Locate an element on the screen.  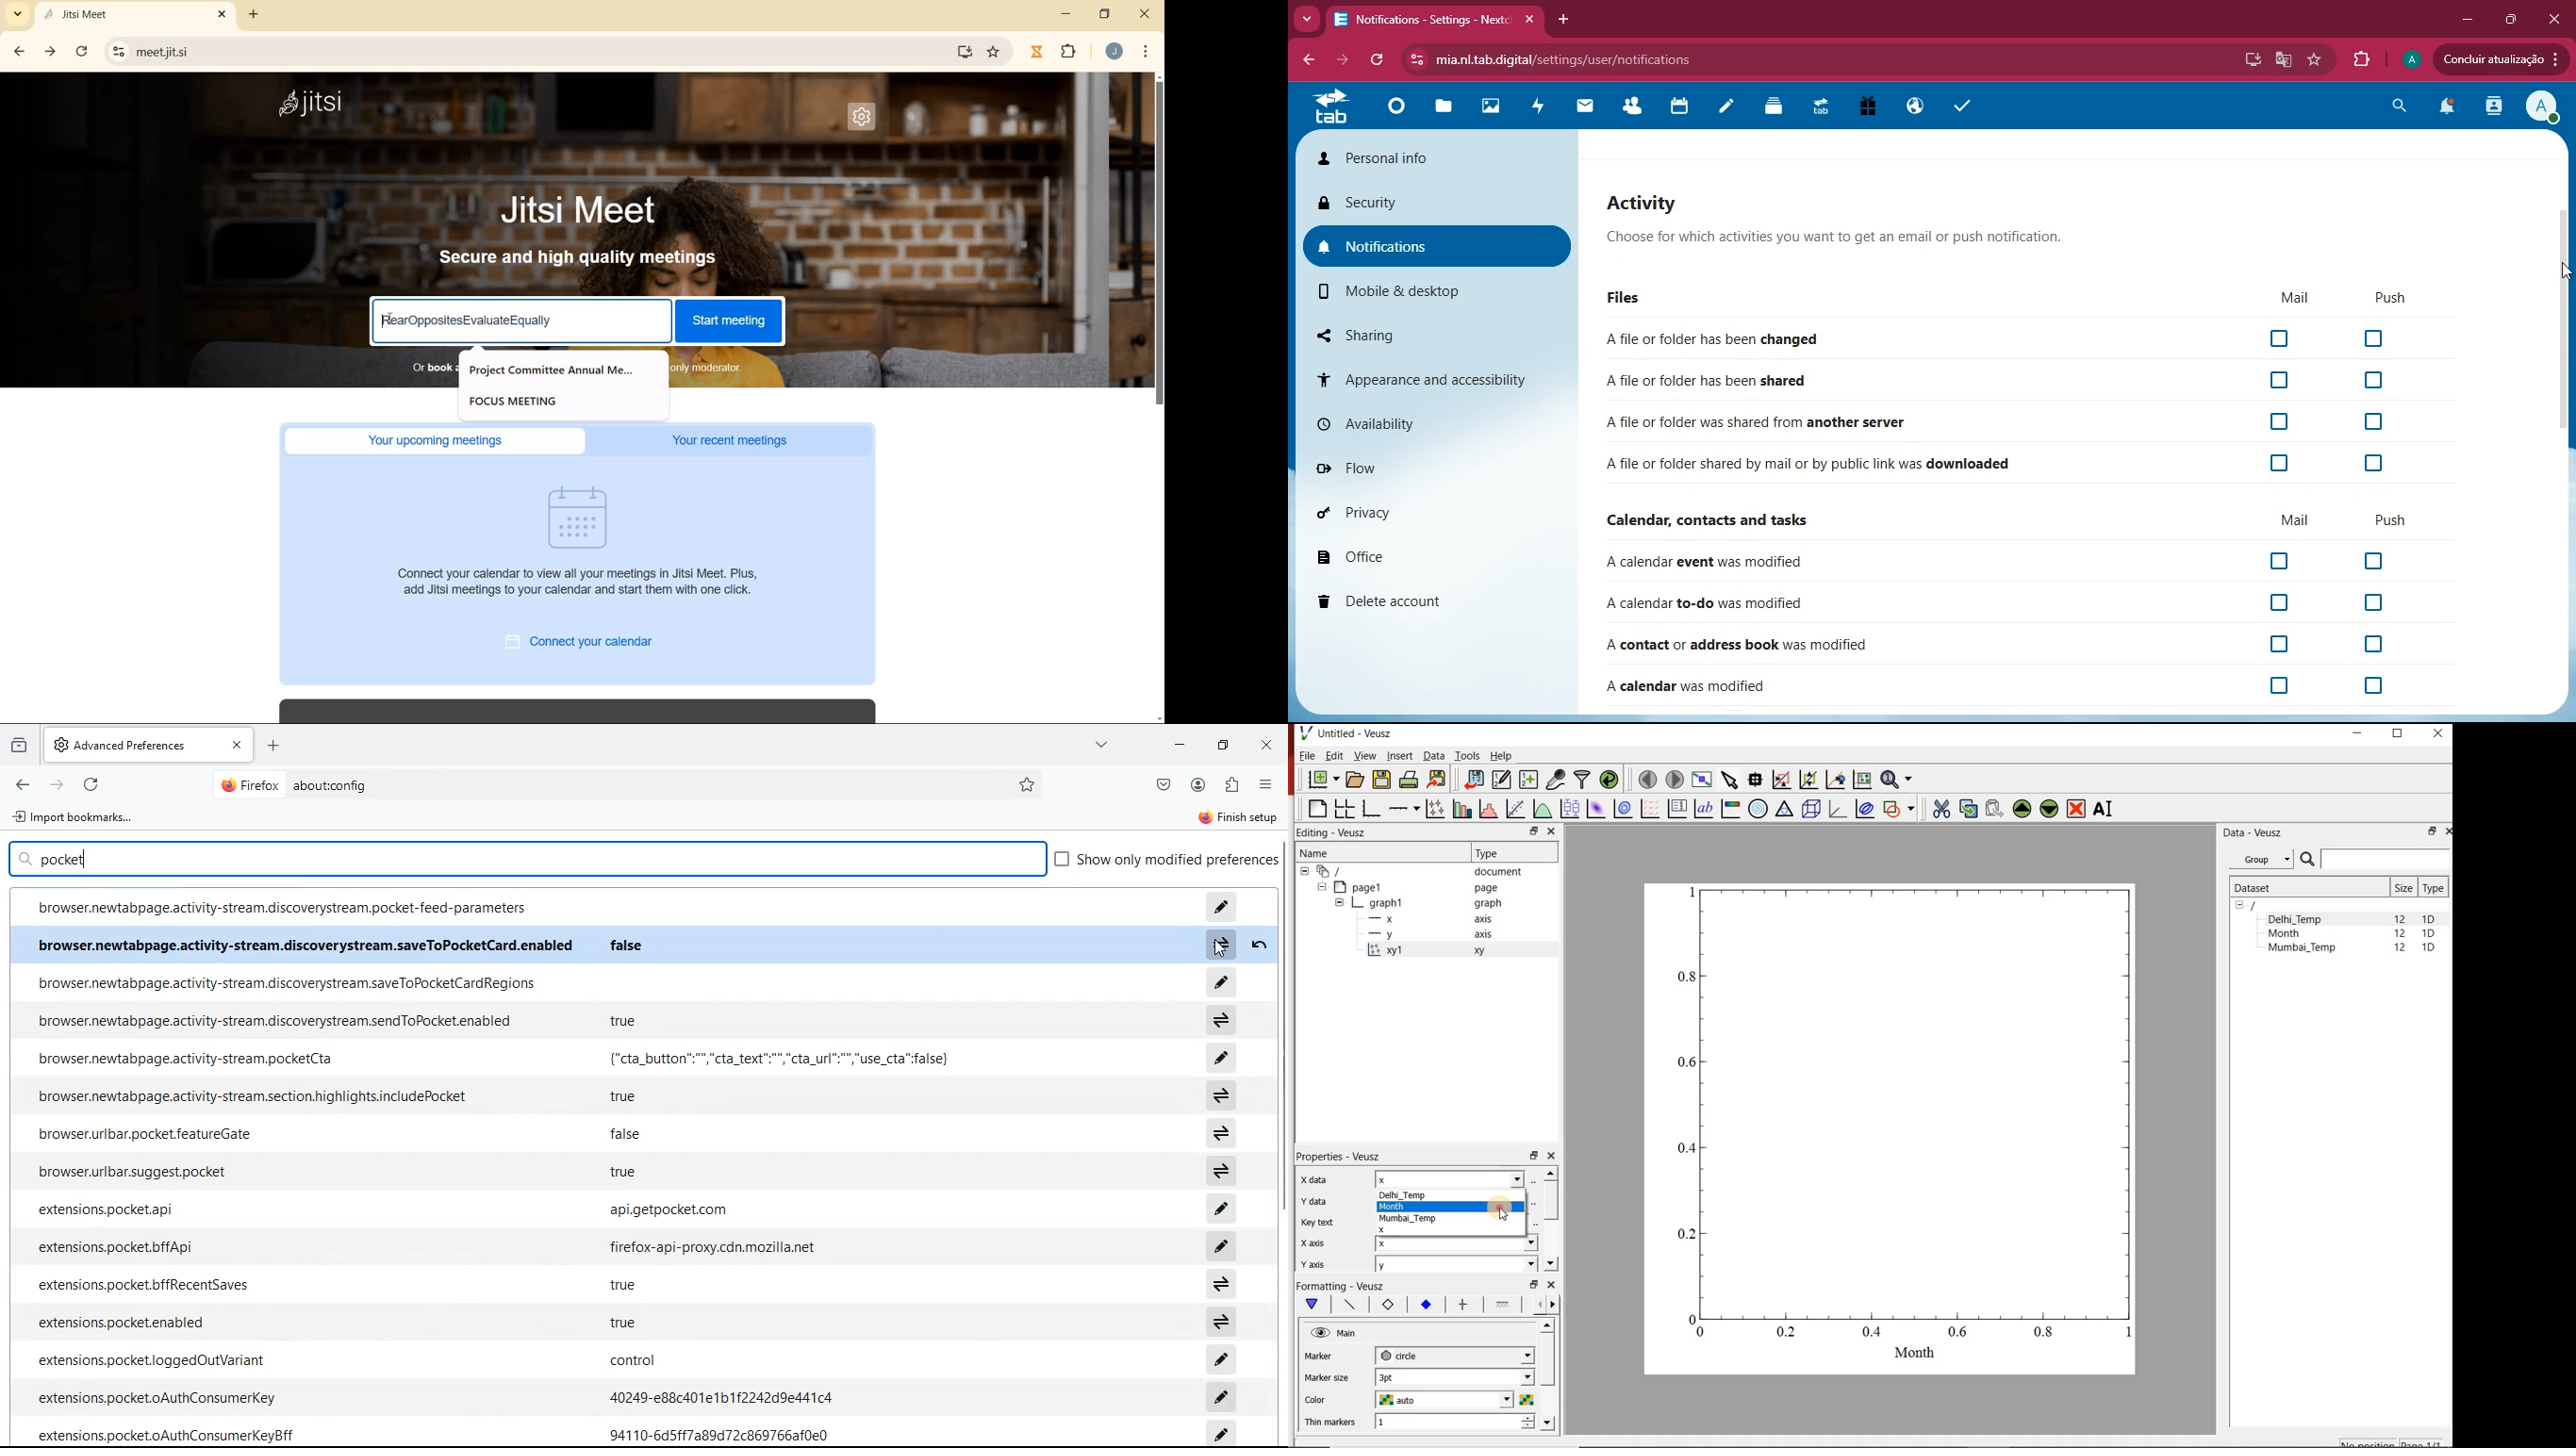
checkbox is located at coordinates (2280, 463).